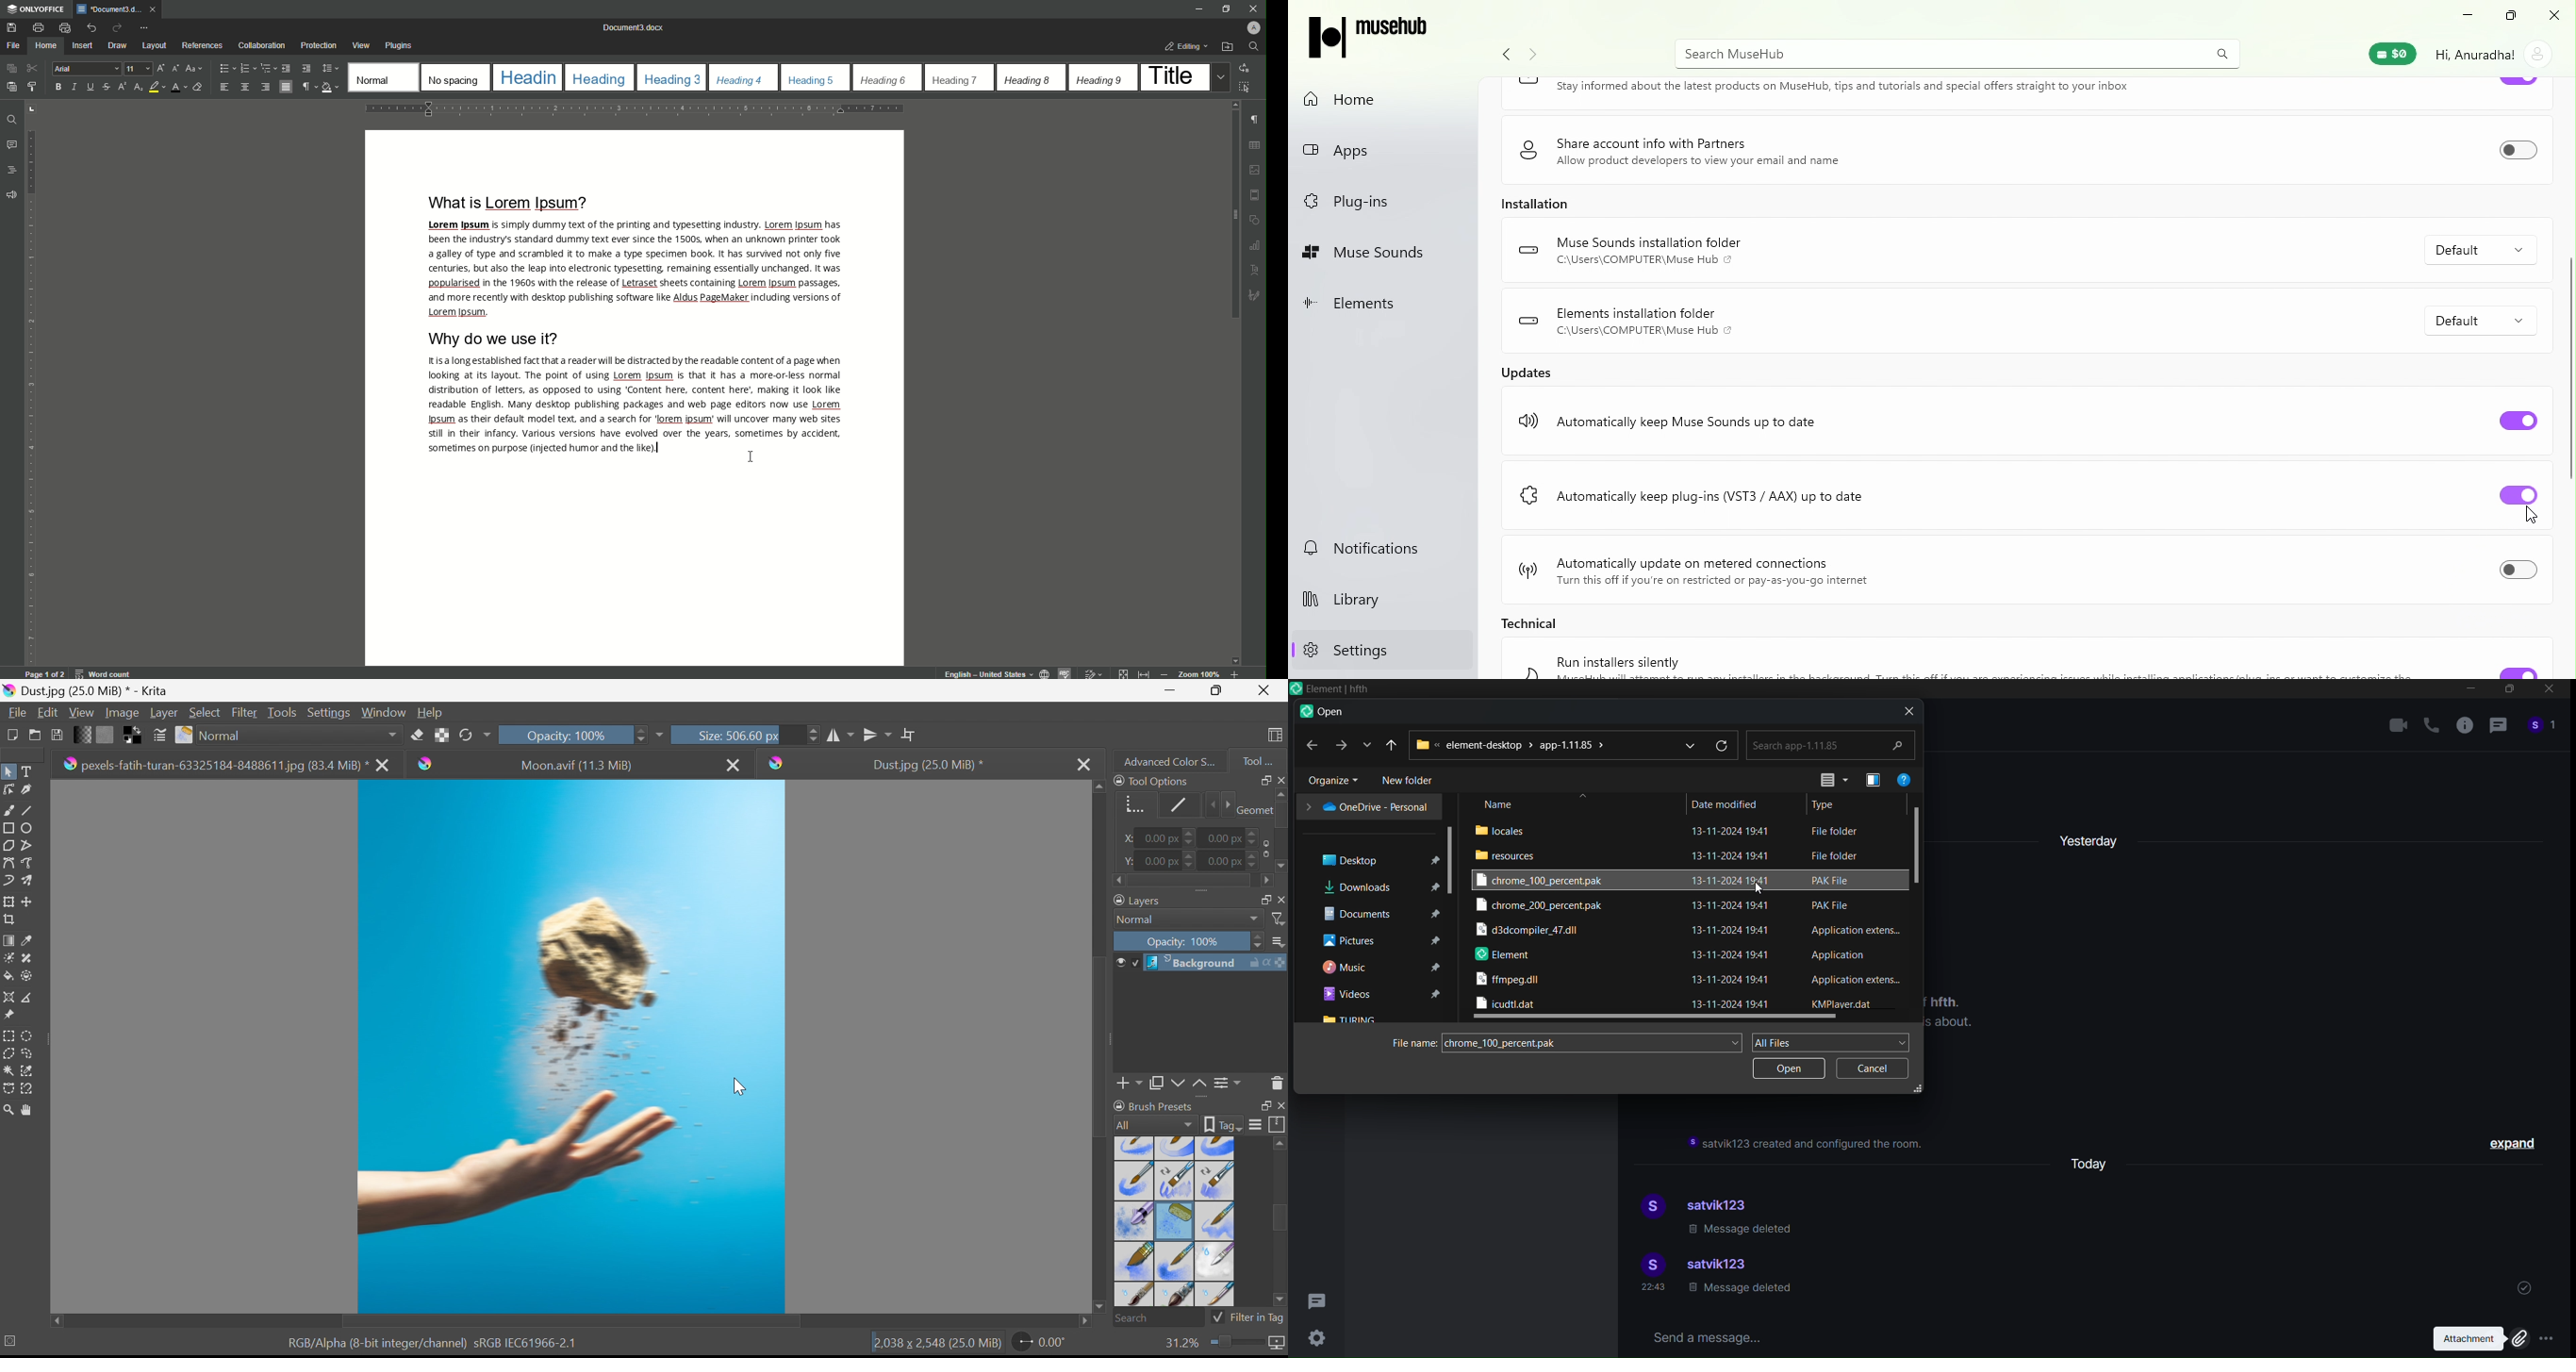 This screenshot has width=2576, height=1372. What do you see at coordinates (331, 712) in the screenshot?
I see `Settings` at bounding box center [331, 712].